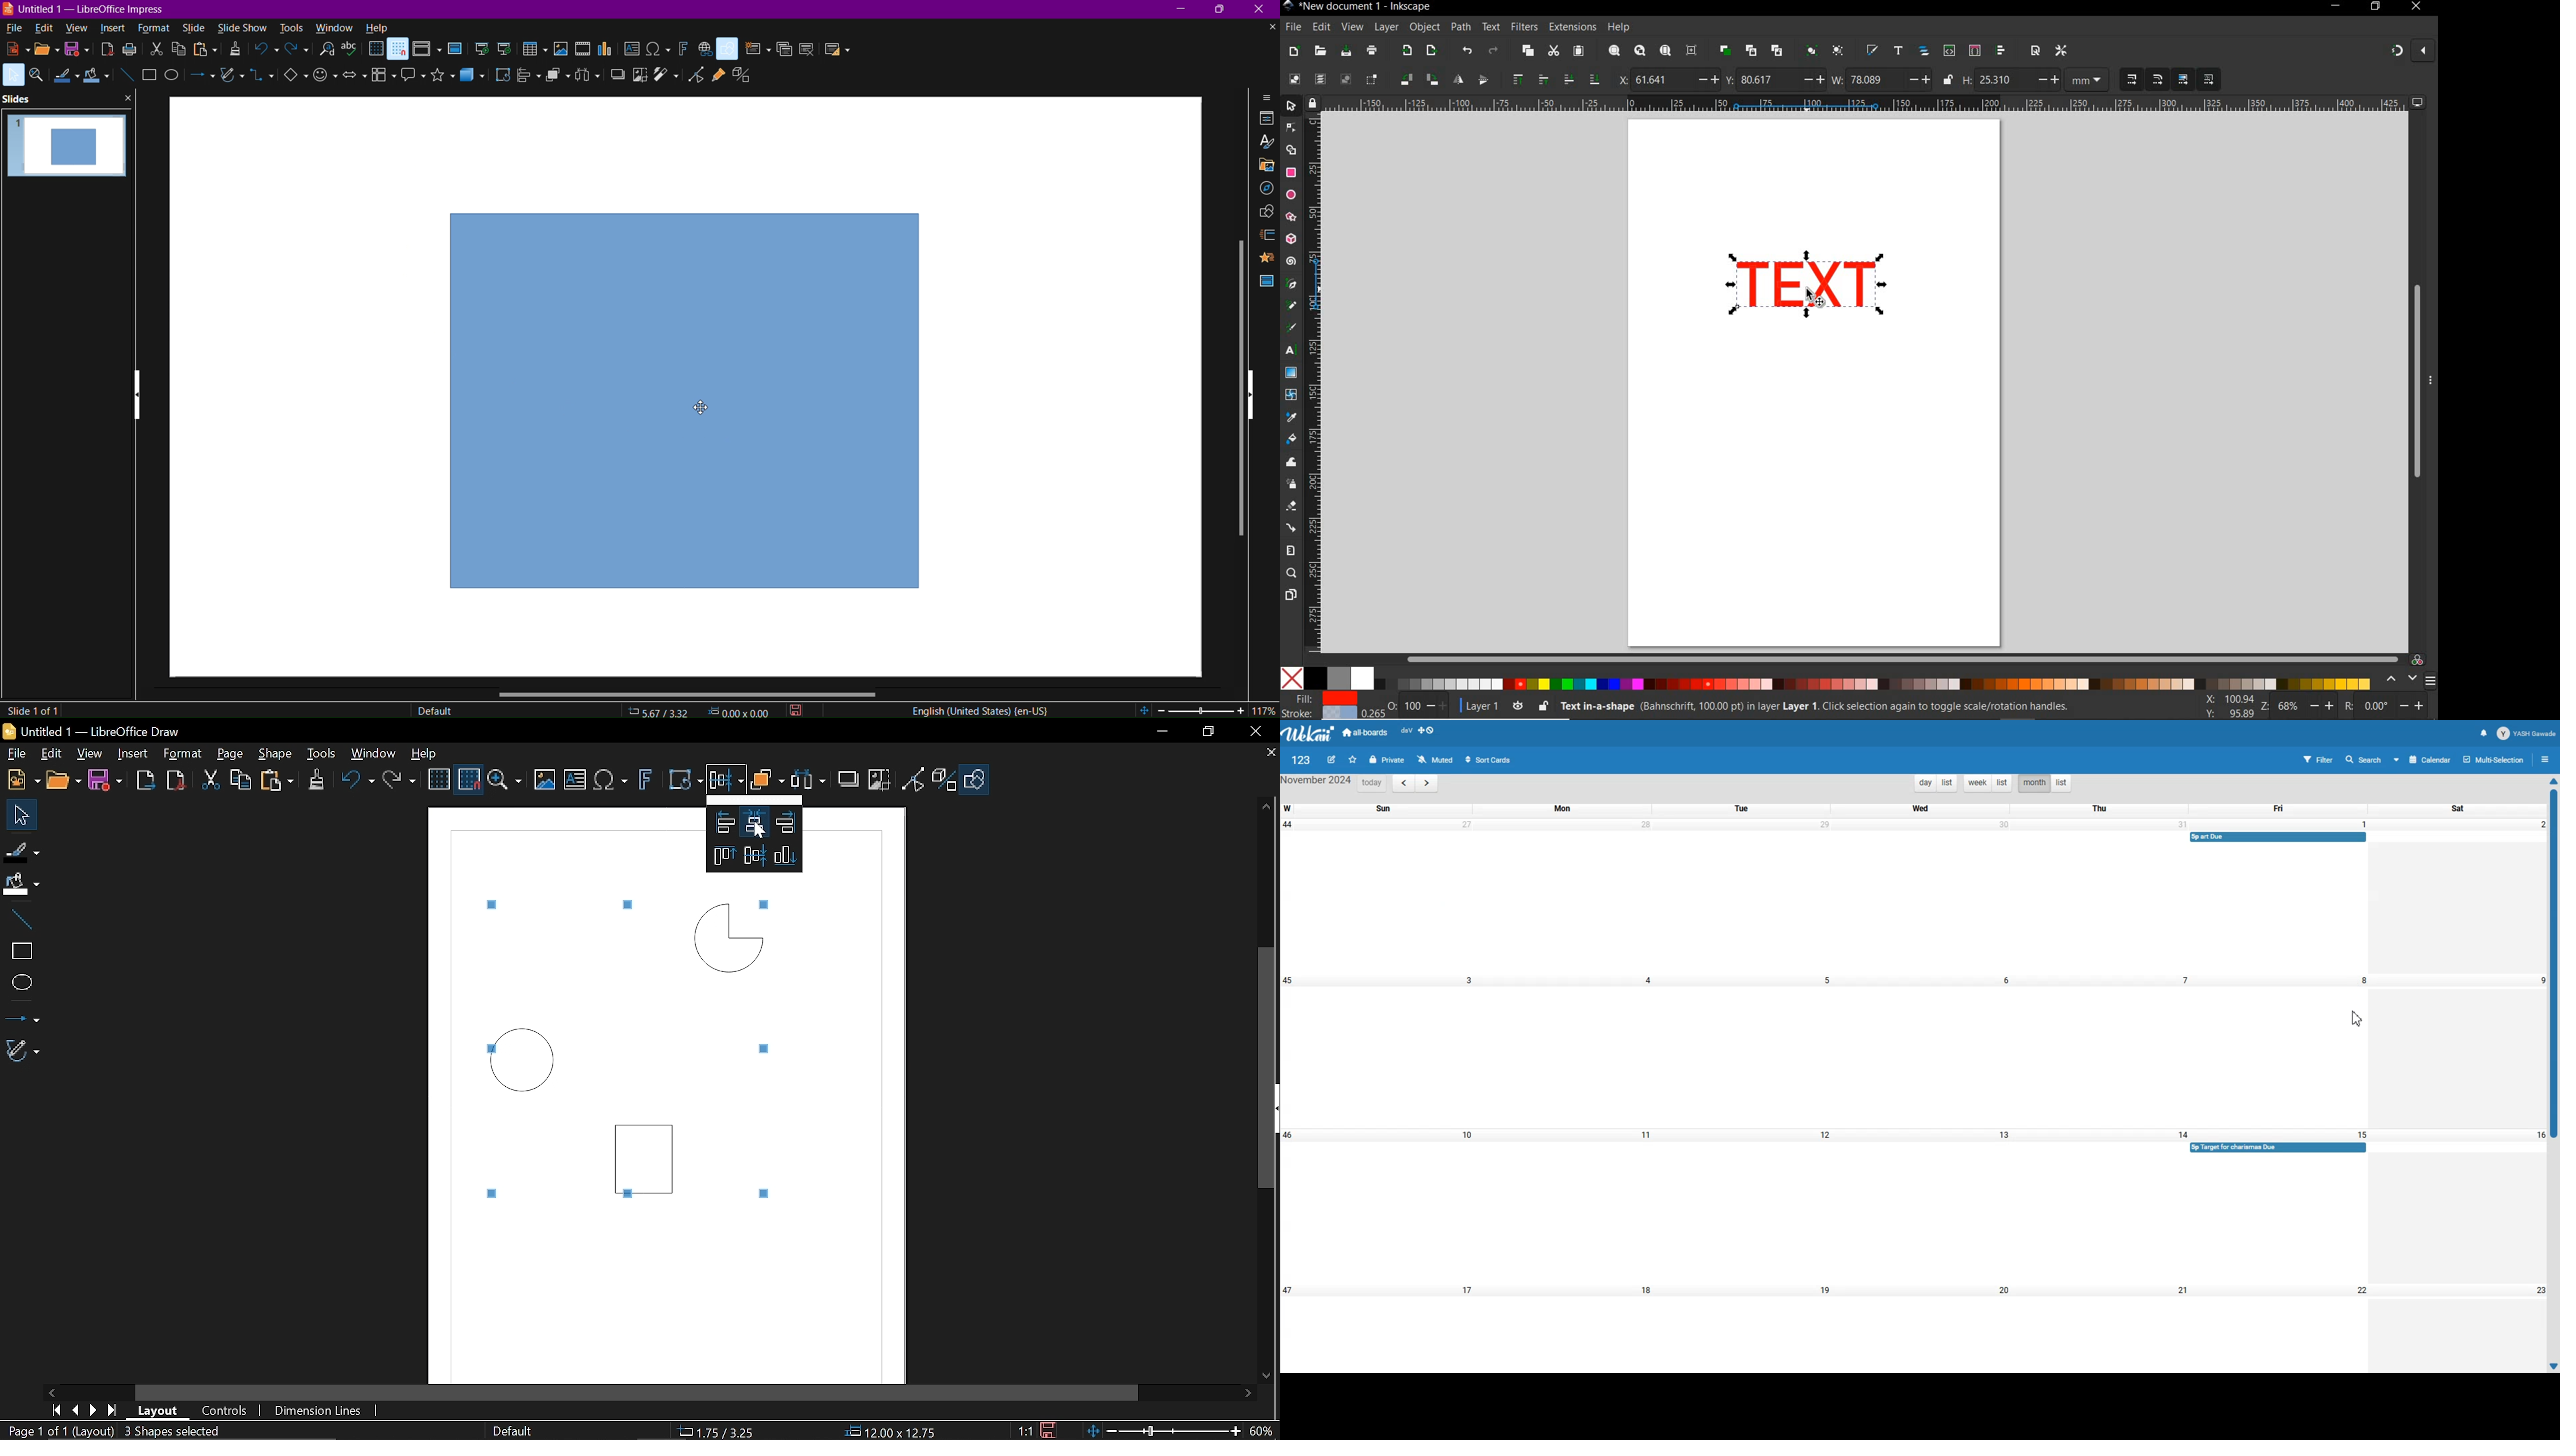  I want to click on English, so click(977, 709).